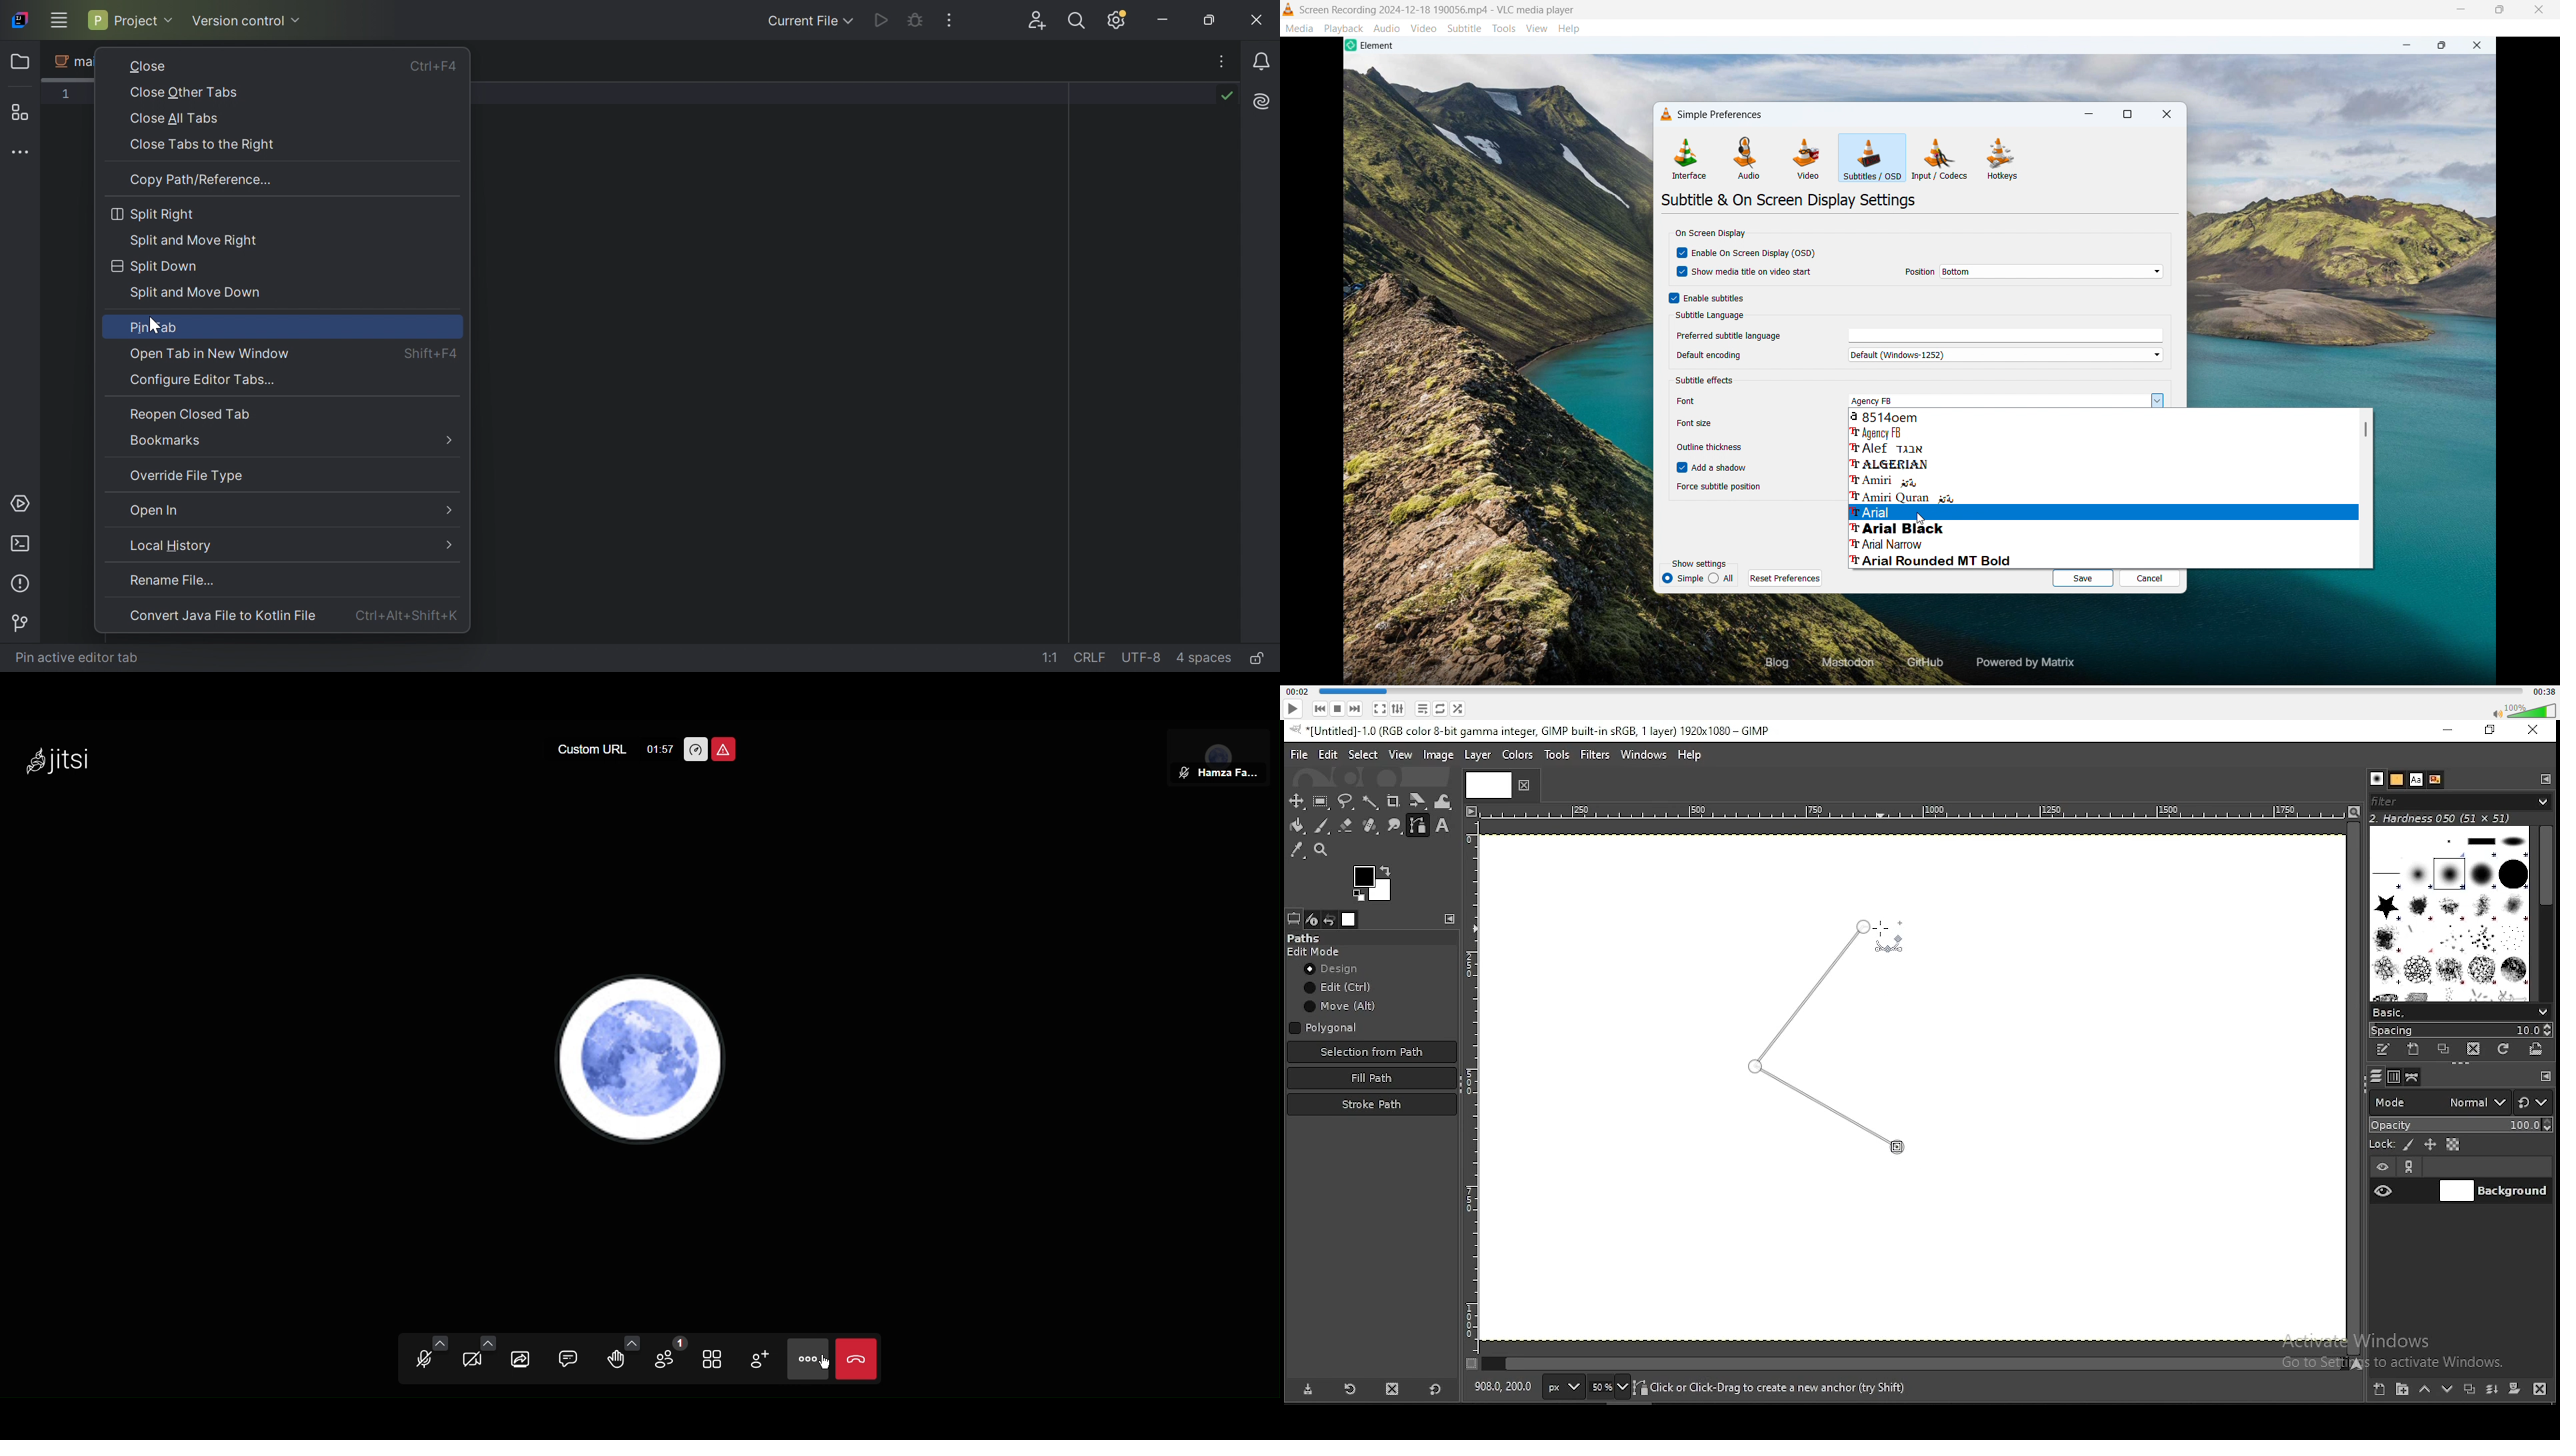 This screenshot has height=1456, width=2576. What do you see at coordinates (1398, 709) in the screenshot?
I see `toggle playlist` at bounding box center [1398, 709].